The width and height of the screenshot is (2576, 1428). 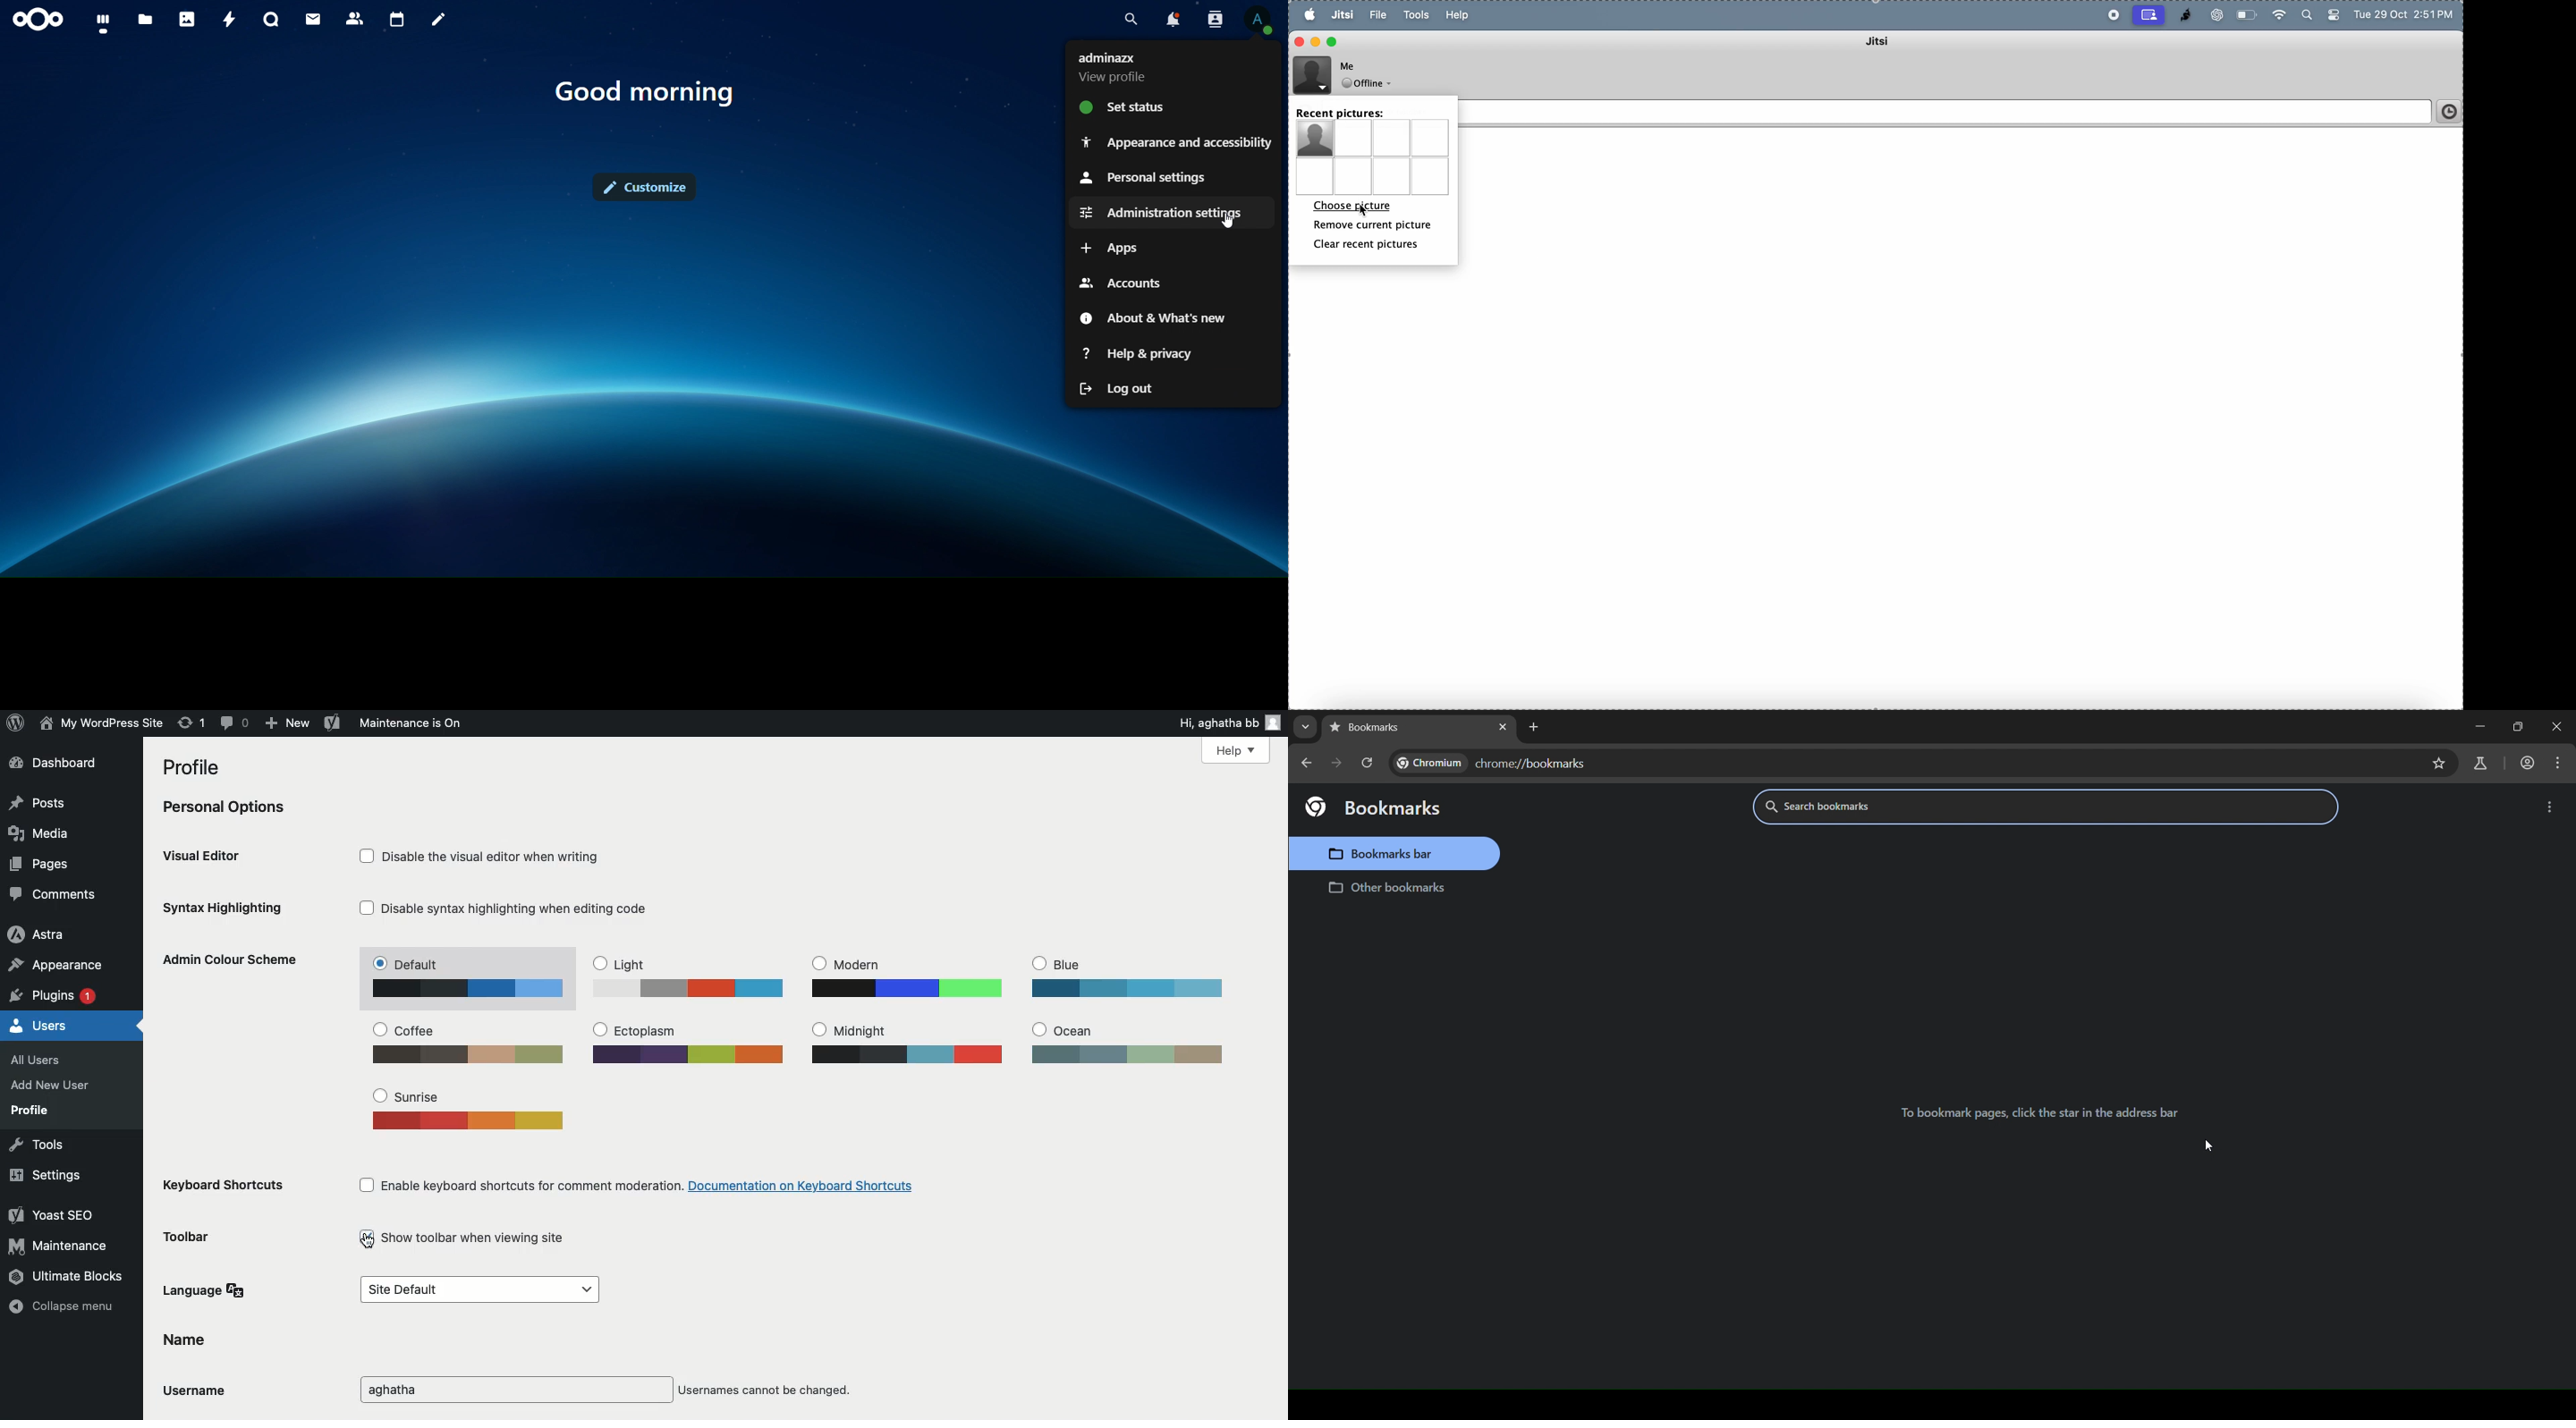 I want to click on Settings, so click(x=47, y=1175).